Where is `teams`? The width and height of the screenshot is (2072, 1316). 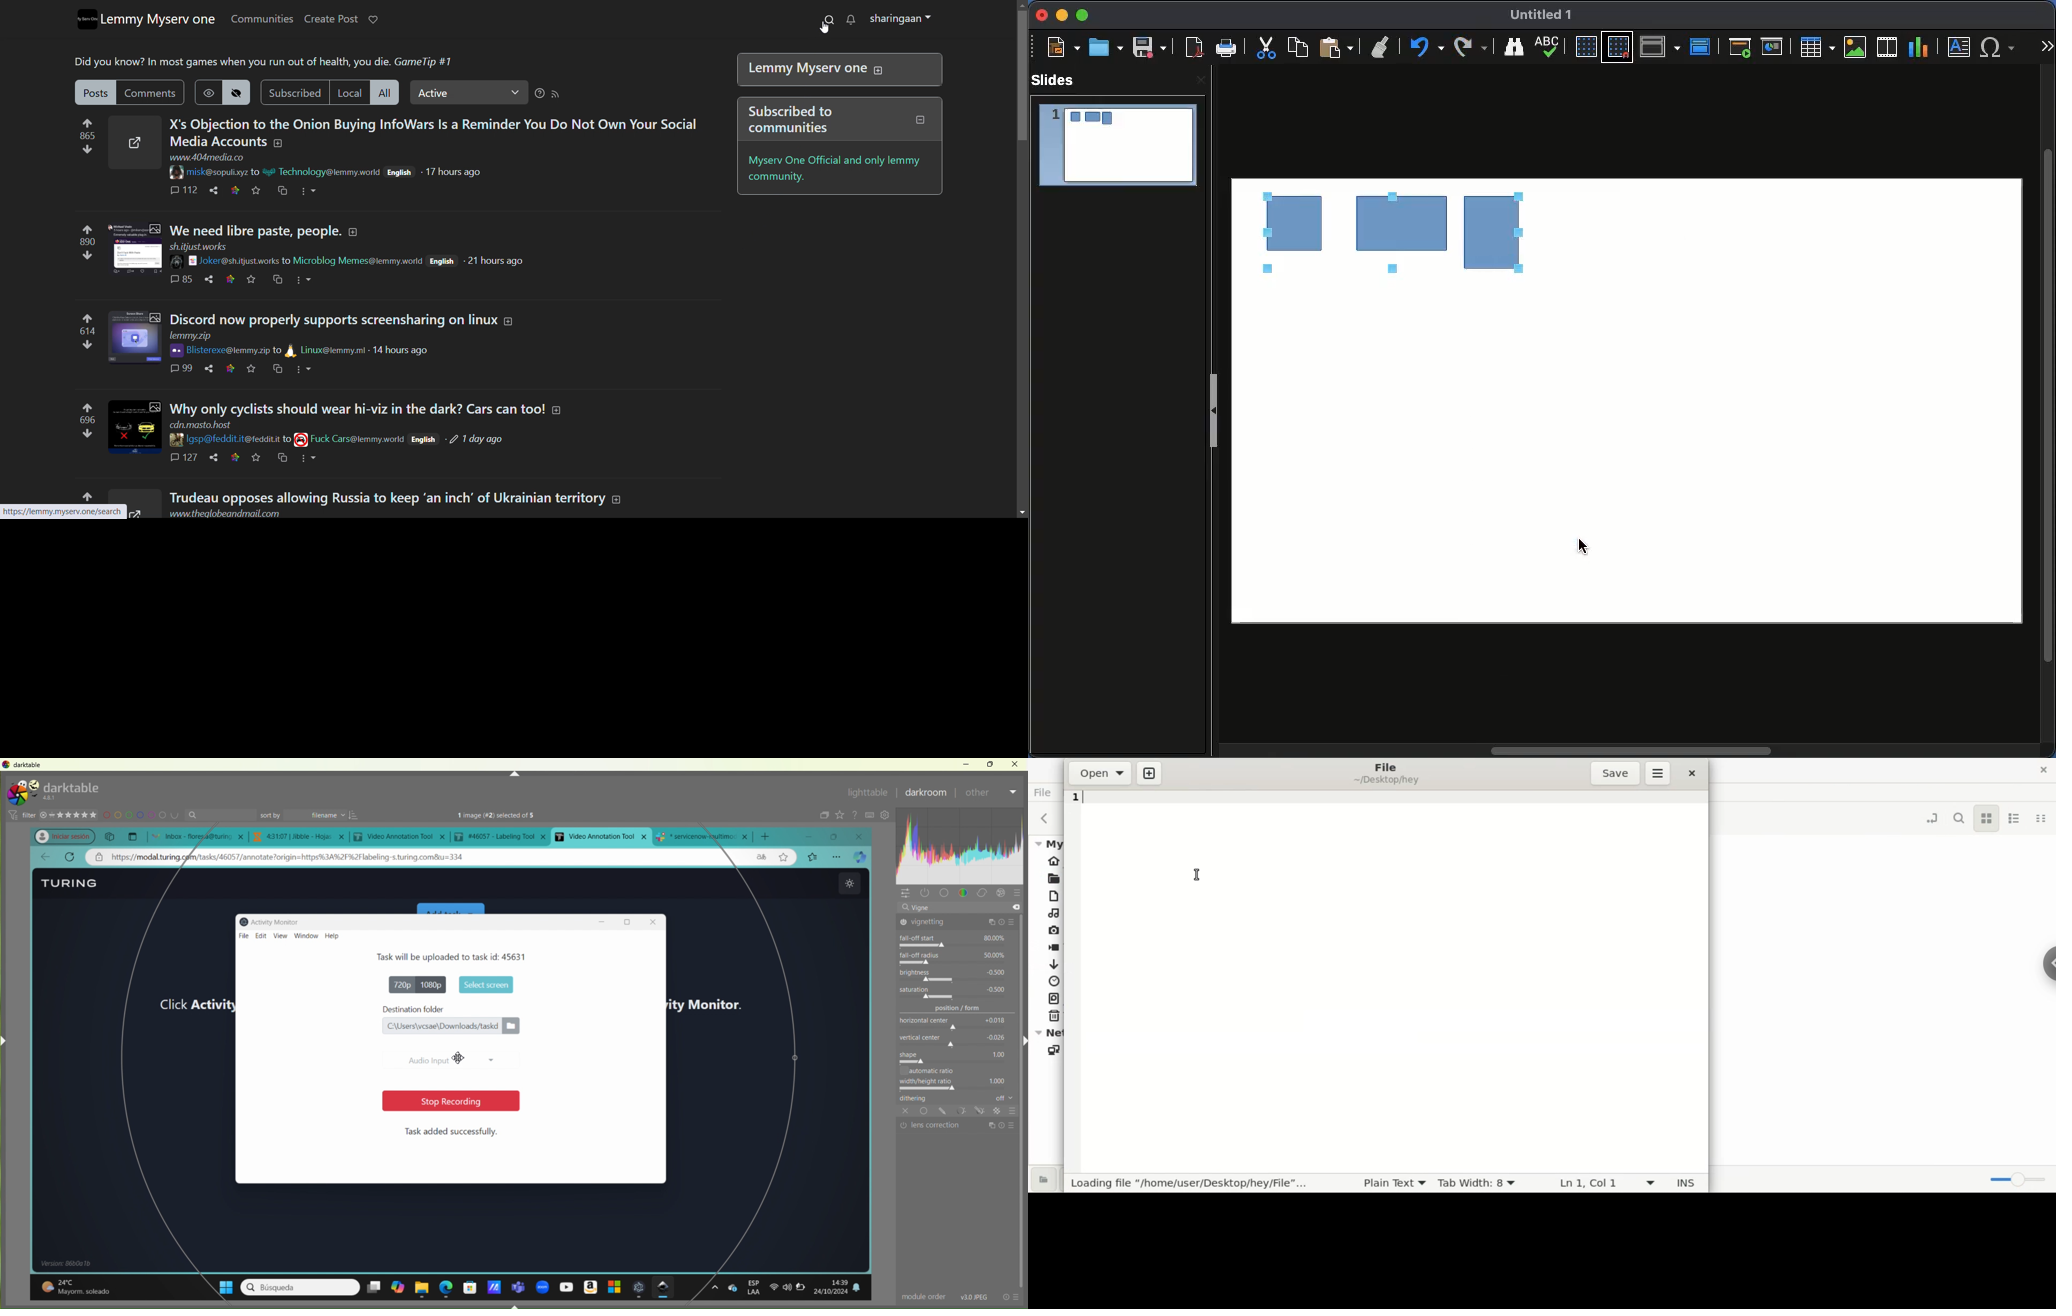
teams is located at coordinates (519, 1284).